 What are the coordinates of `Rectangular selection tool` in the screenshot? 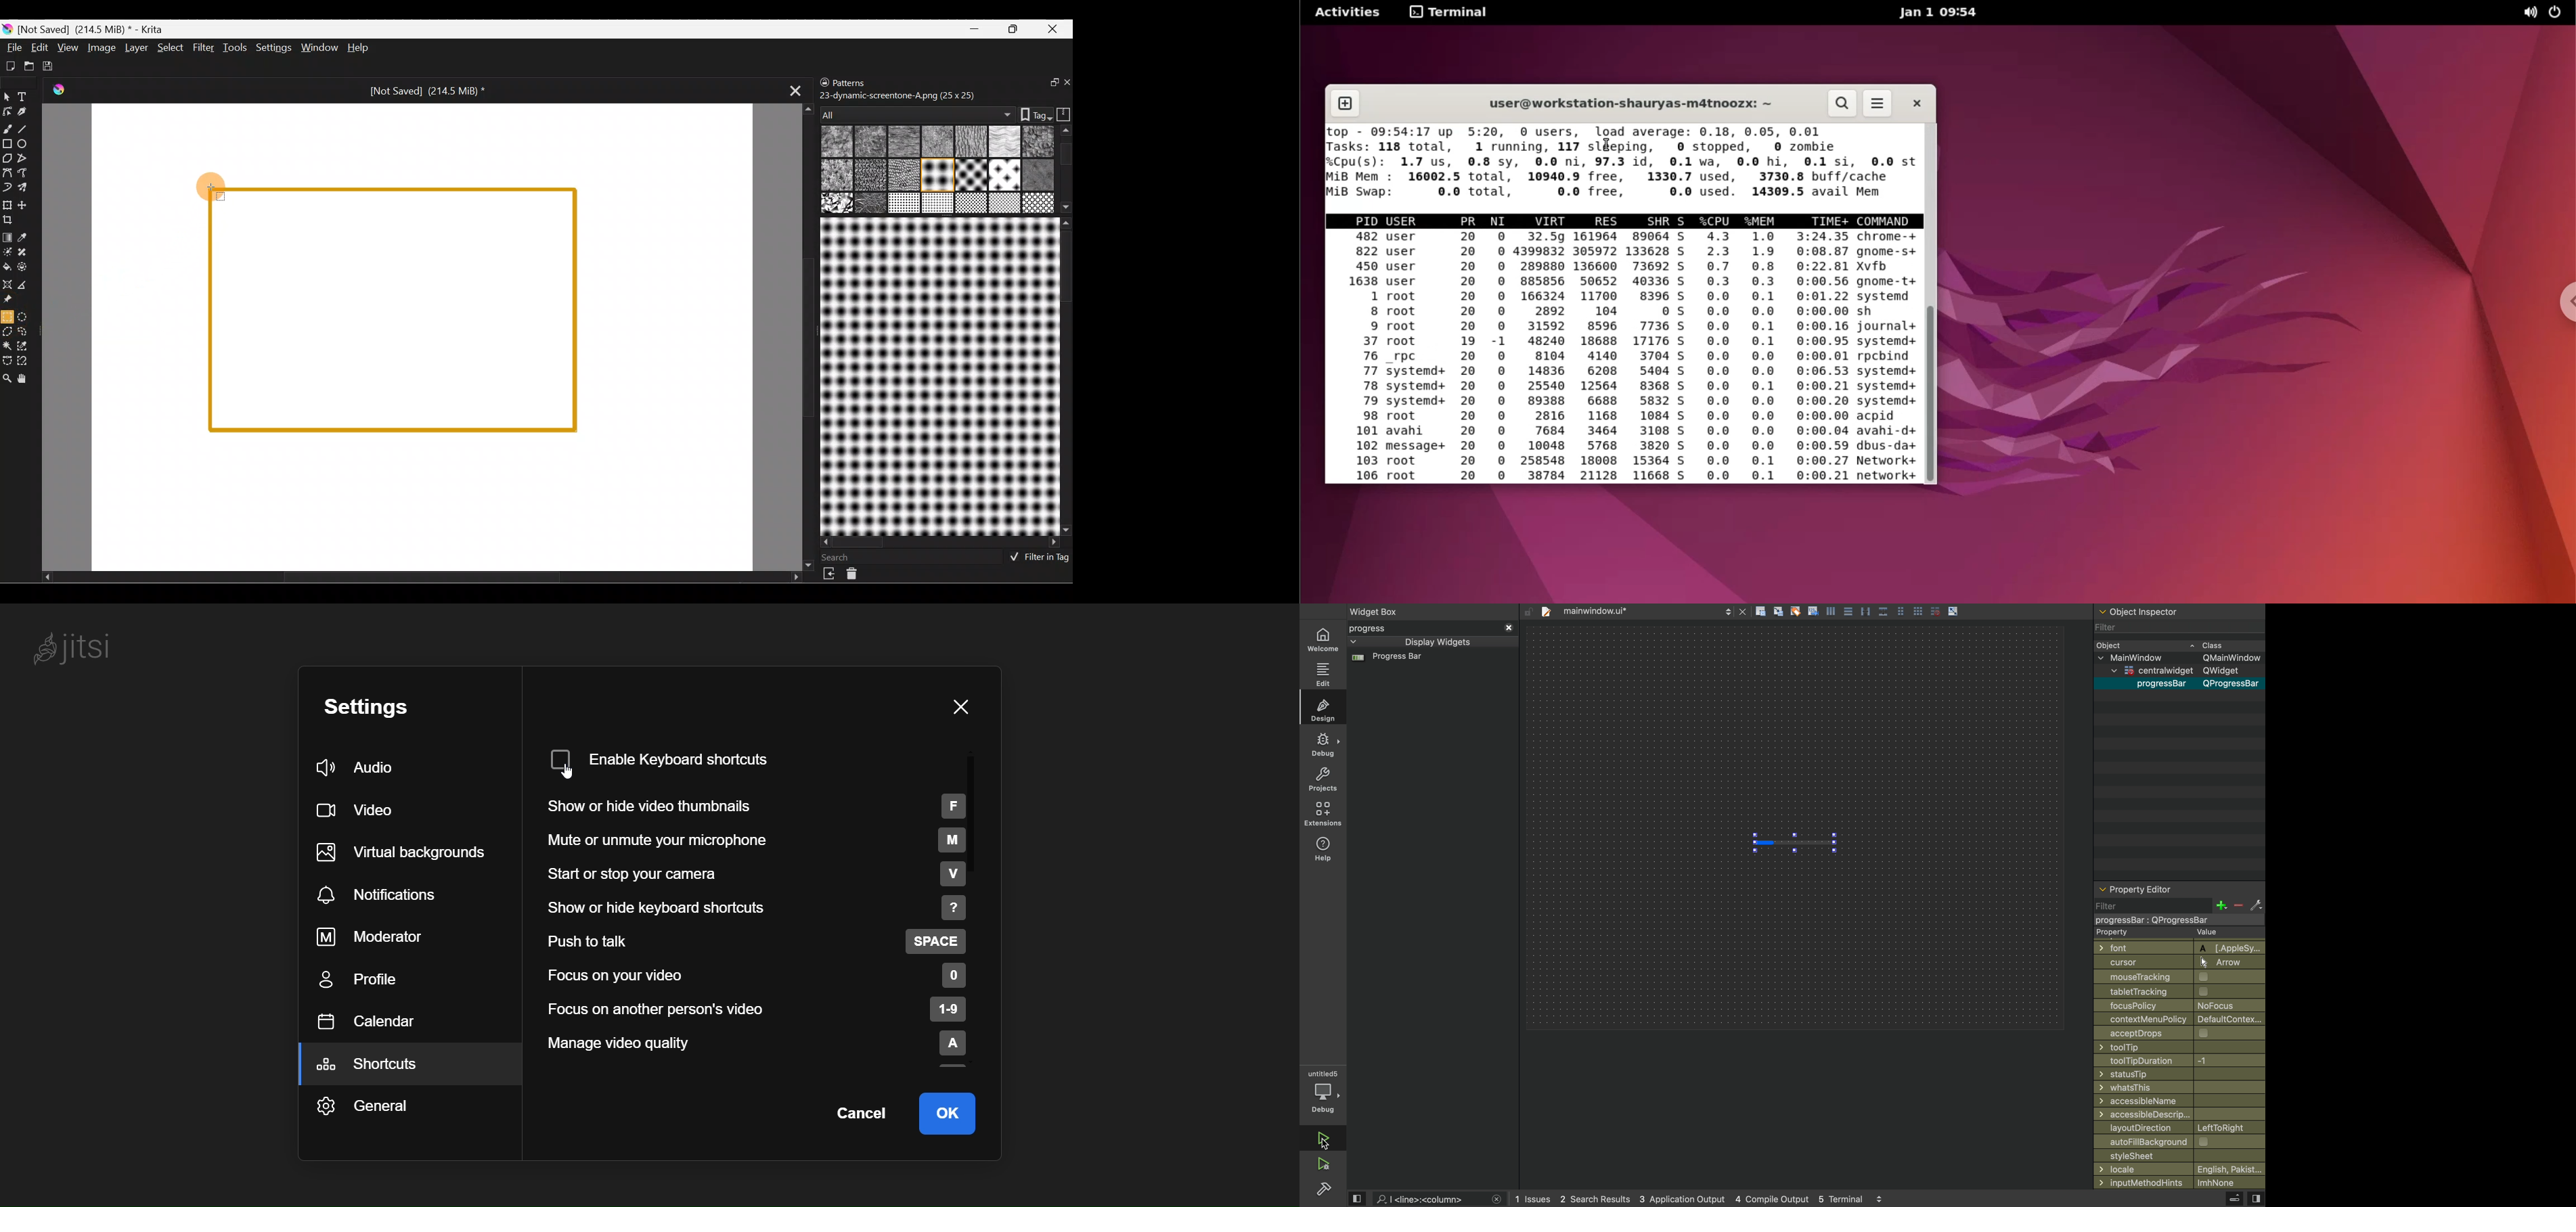 It's located at (7, 316).